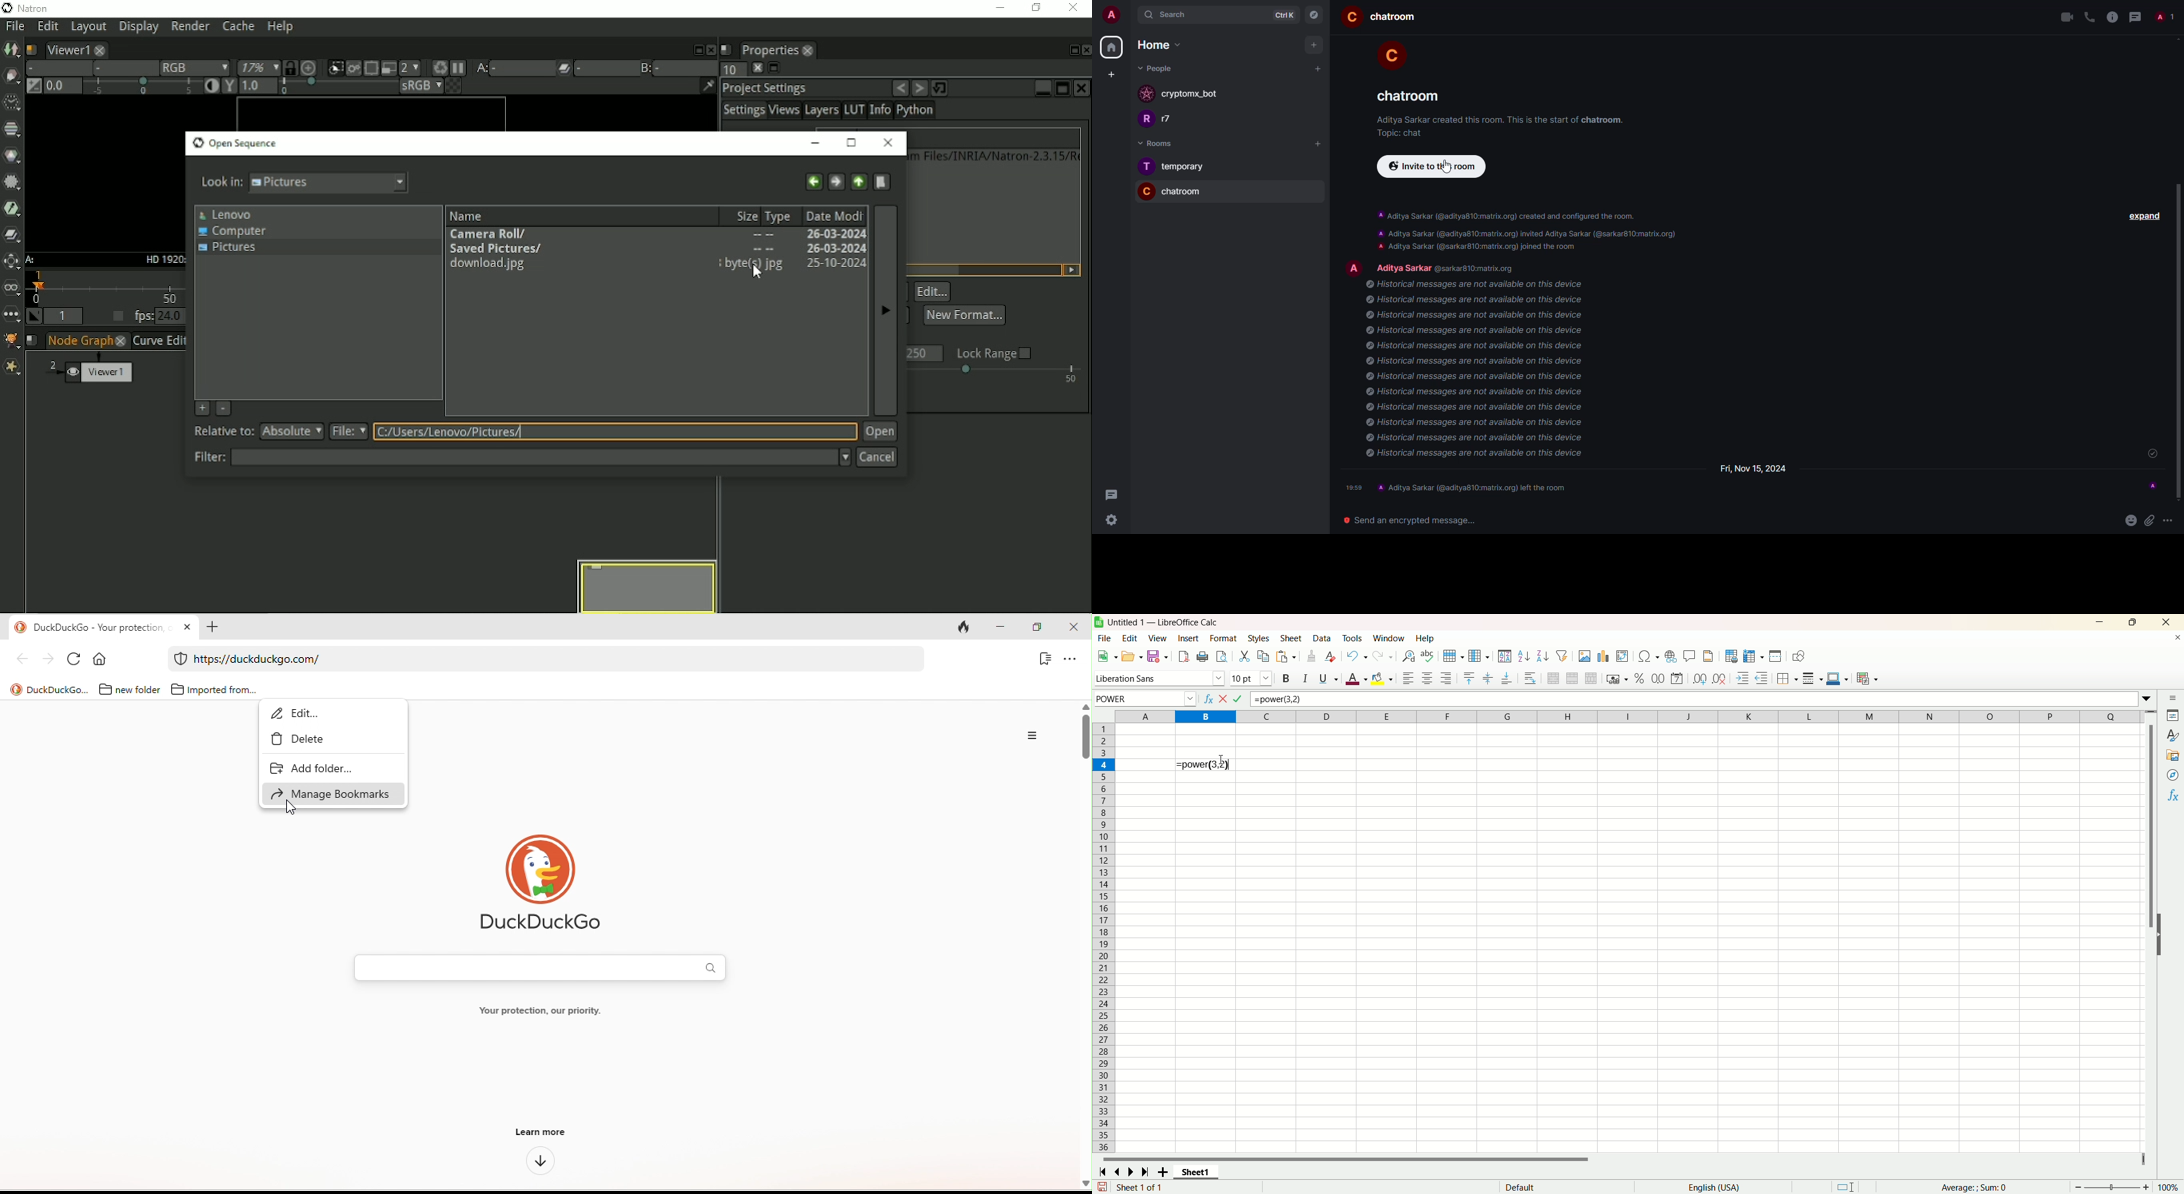 The height and width of the screenshot is (1204, 2184). Describe the element at coordinates (1788, 678) in the screenshot. I see `border` at that location.